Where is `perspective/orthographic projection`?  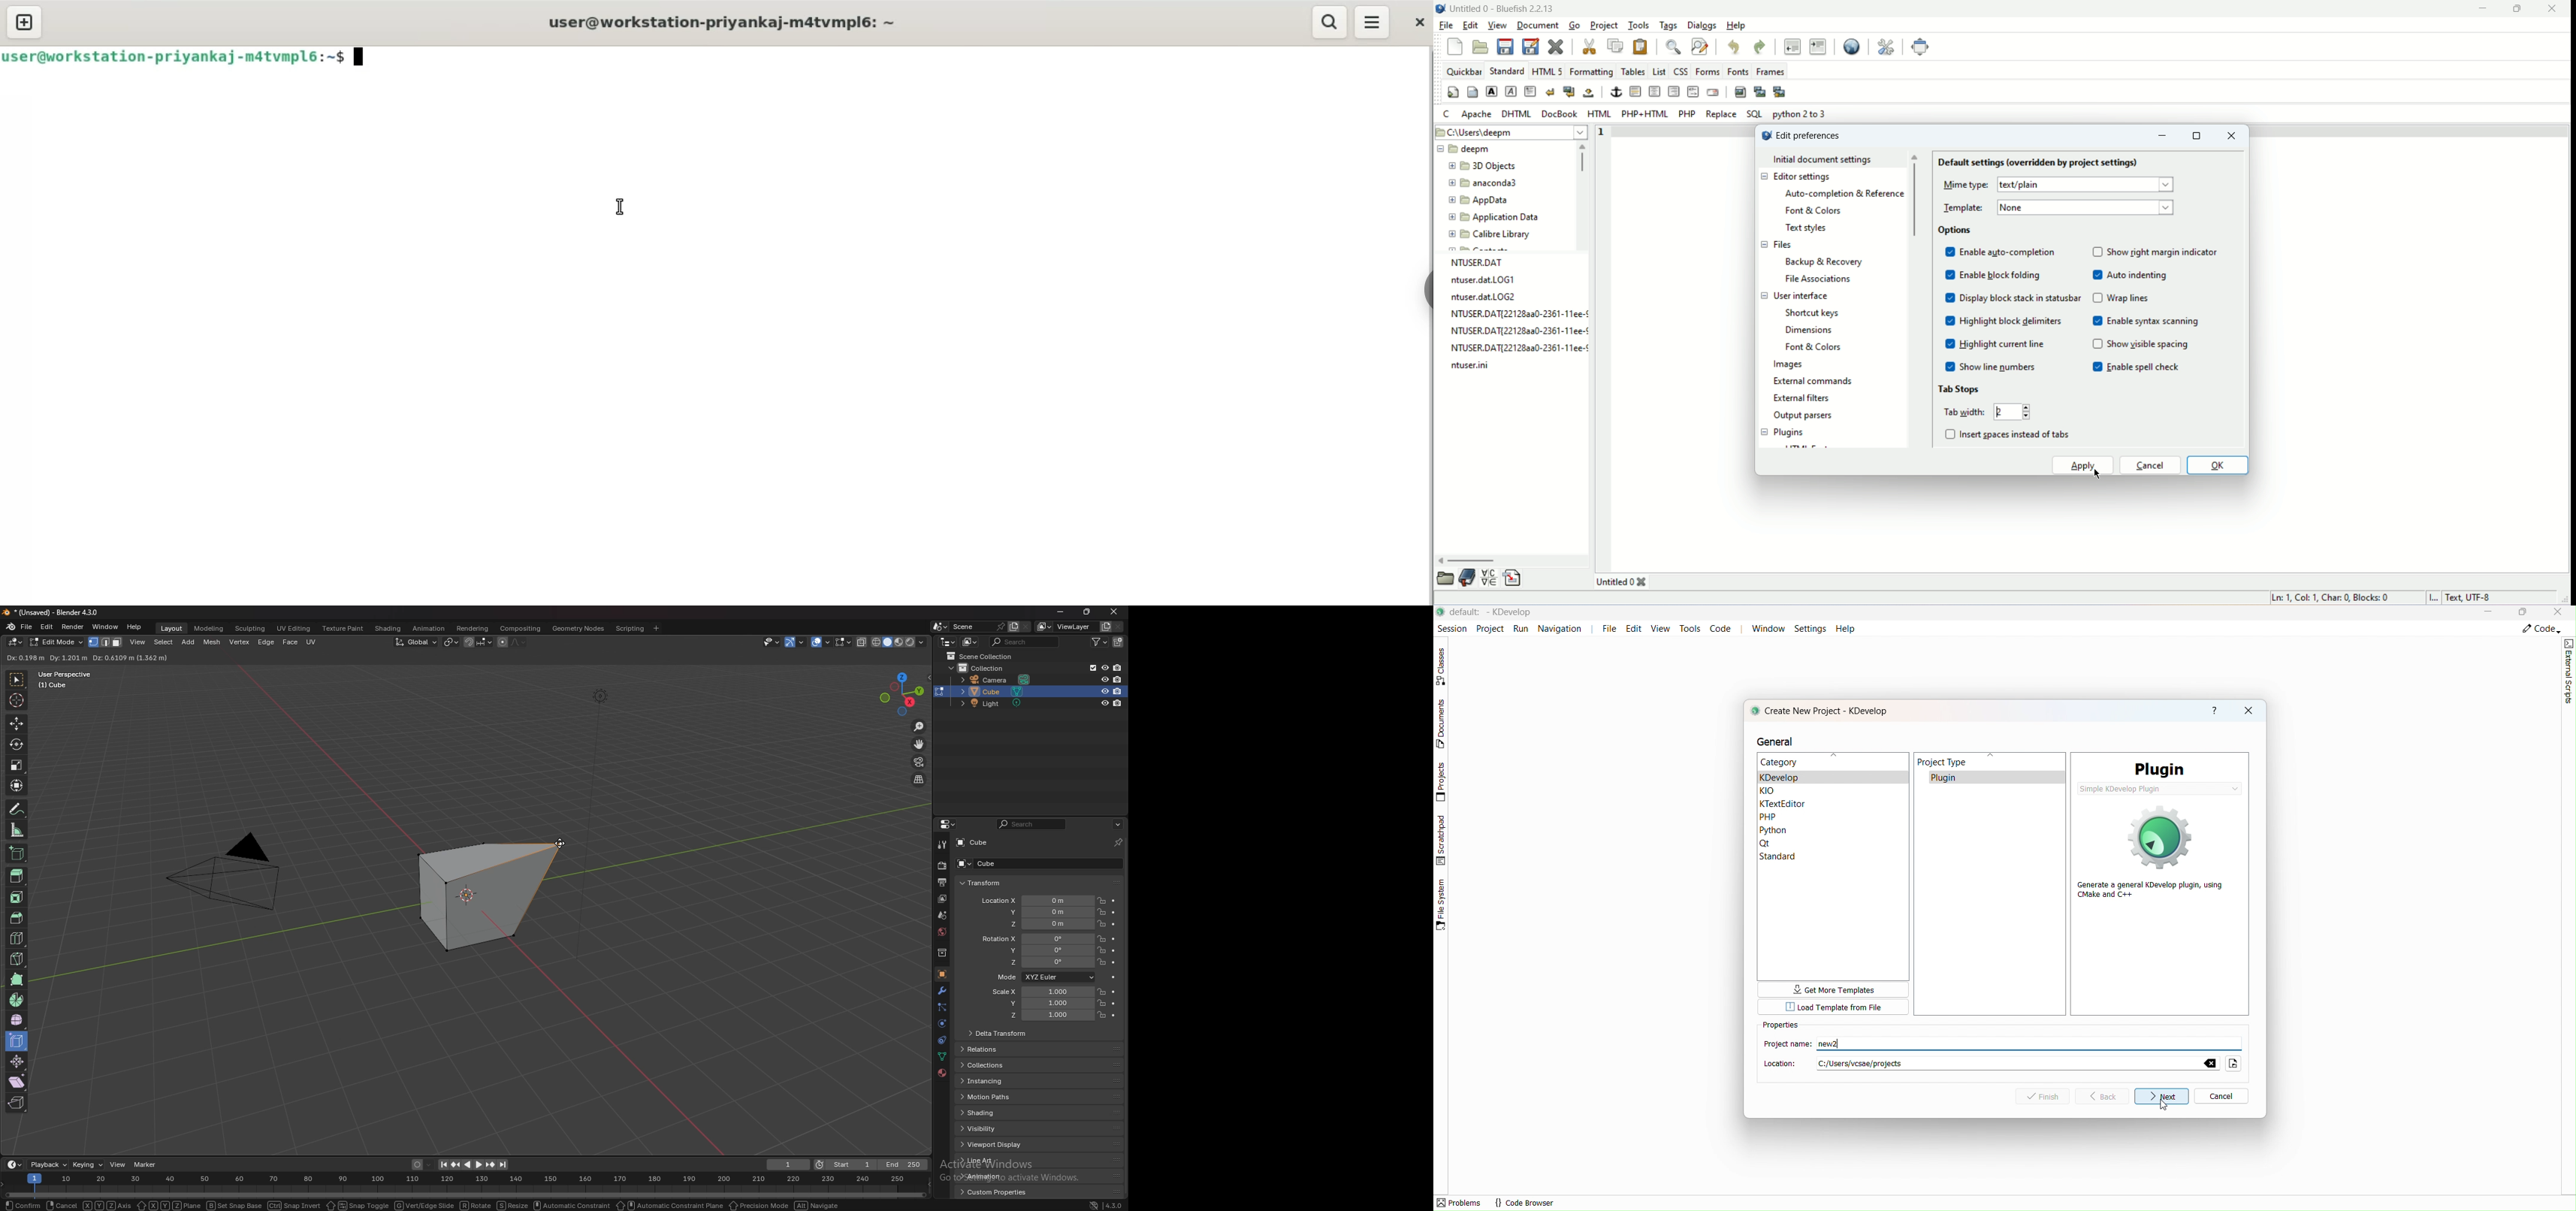 perspective/orthographic projection is located at coordinates (920, 780).